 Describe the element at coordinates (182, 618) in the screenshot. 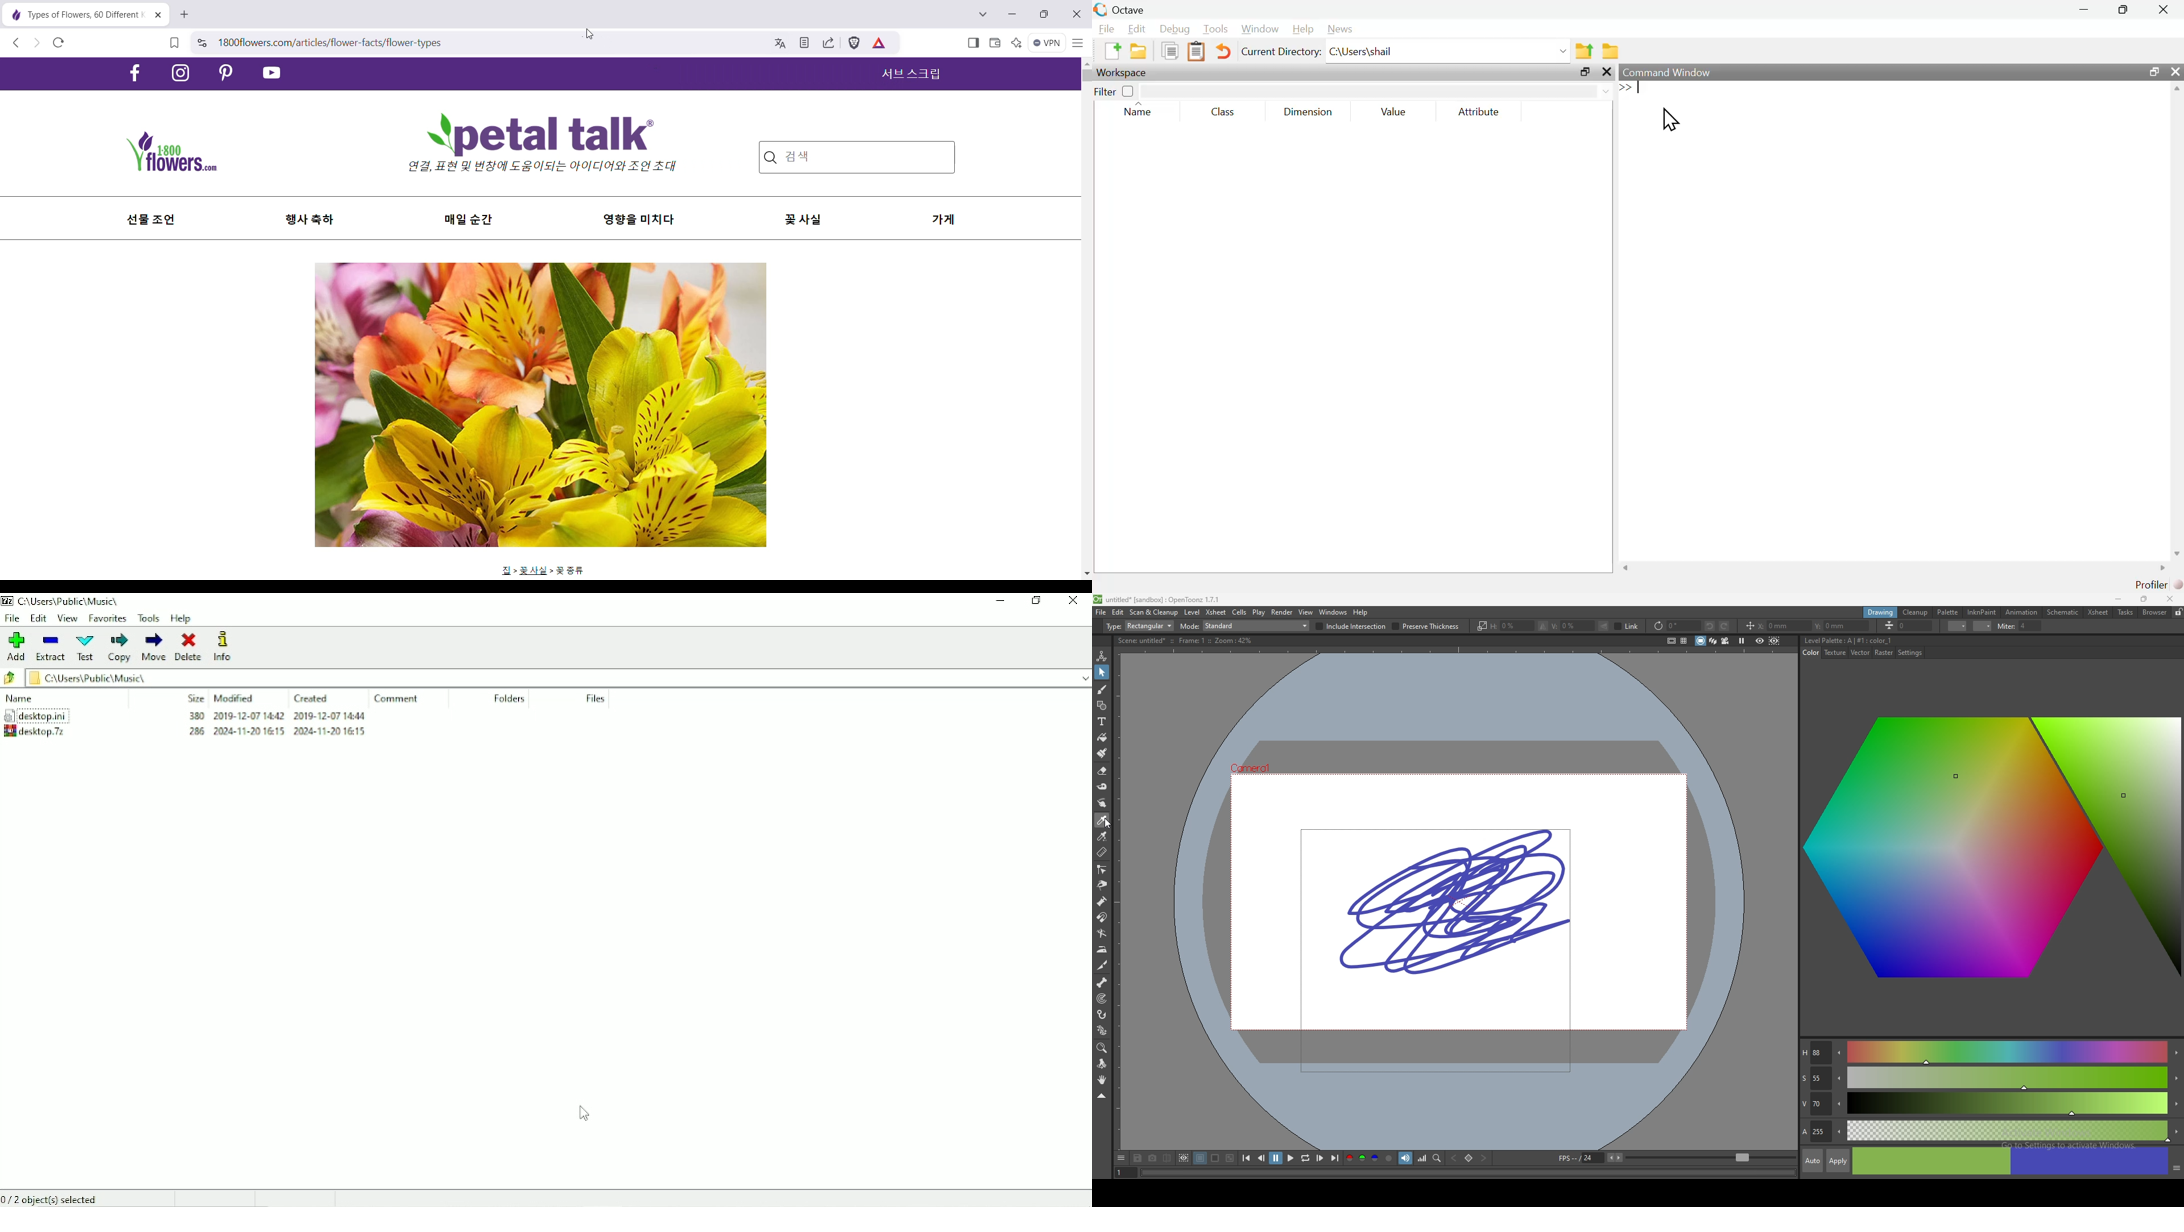

I see `Help` at that location.